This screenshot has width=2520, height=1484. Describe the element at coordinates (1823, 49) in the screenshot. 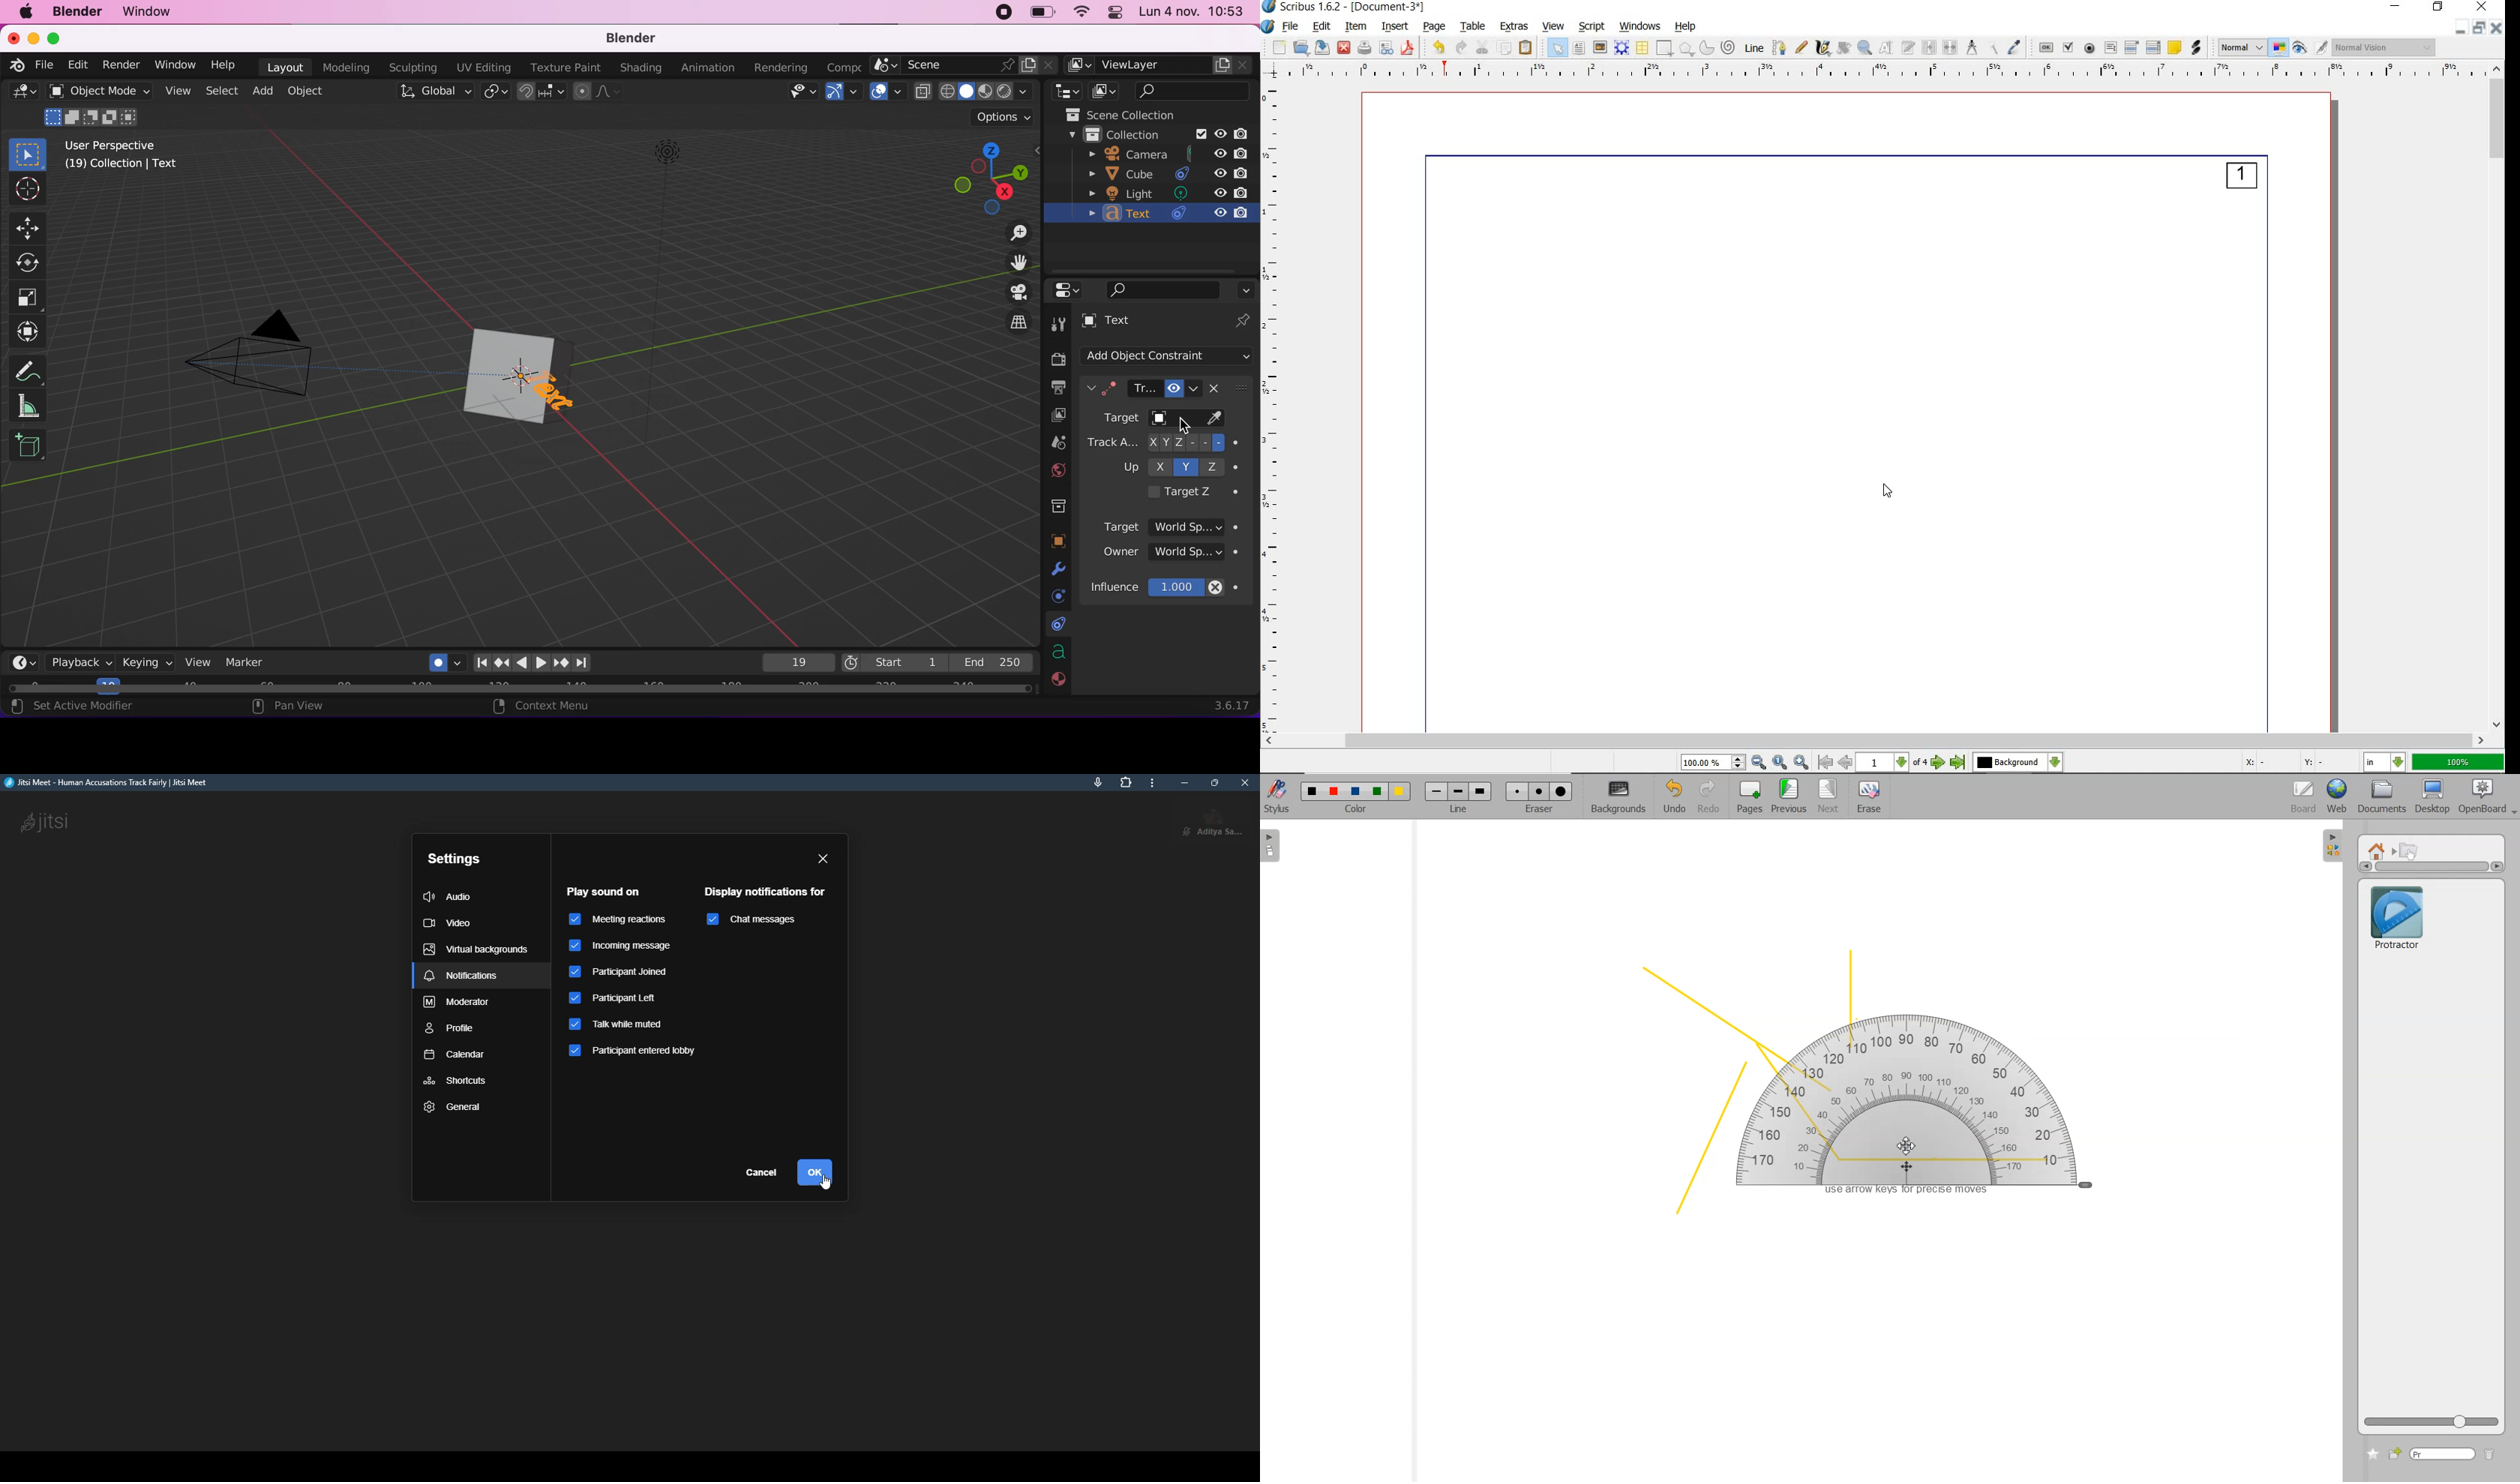

I see `calligraphic line` at that location.